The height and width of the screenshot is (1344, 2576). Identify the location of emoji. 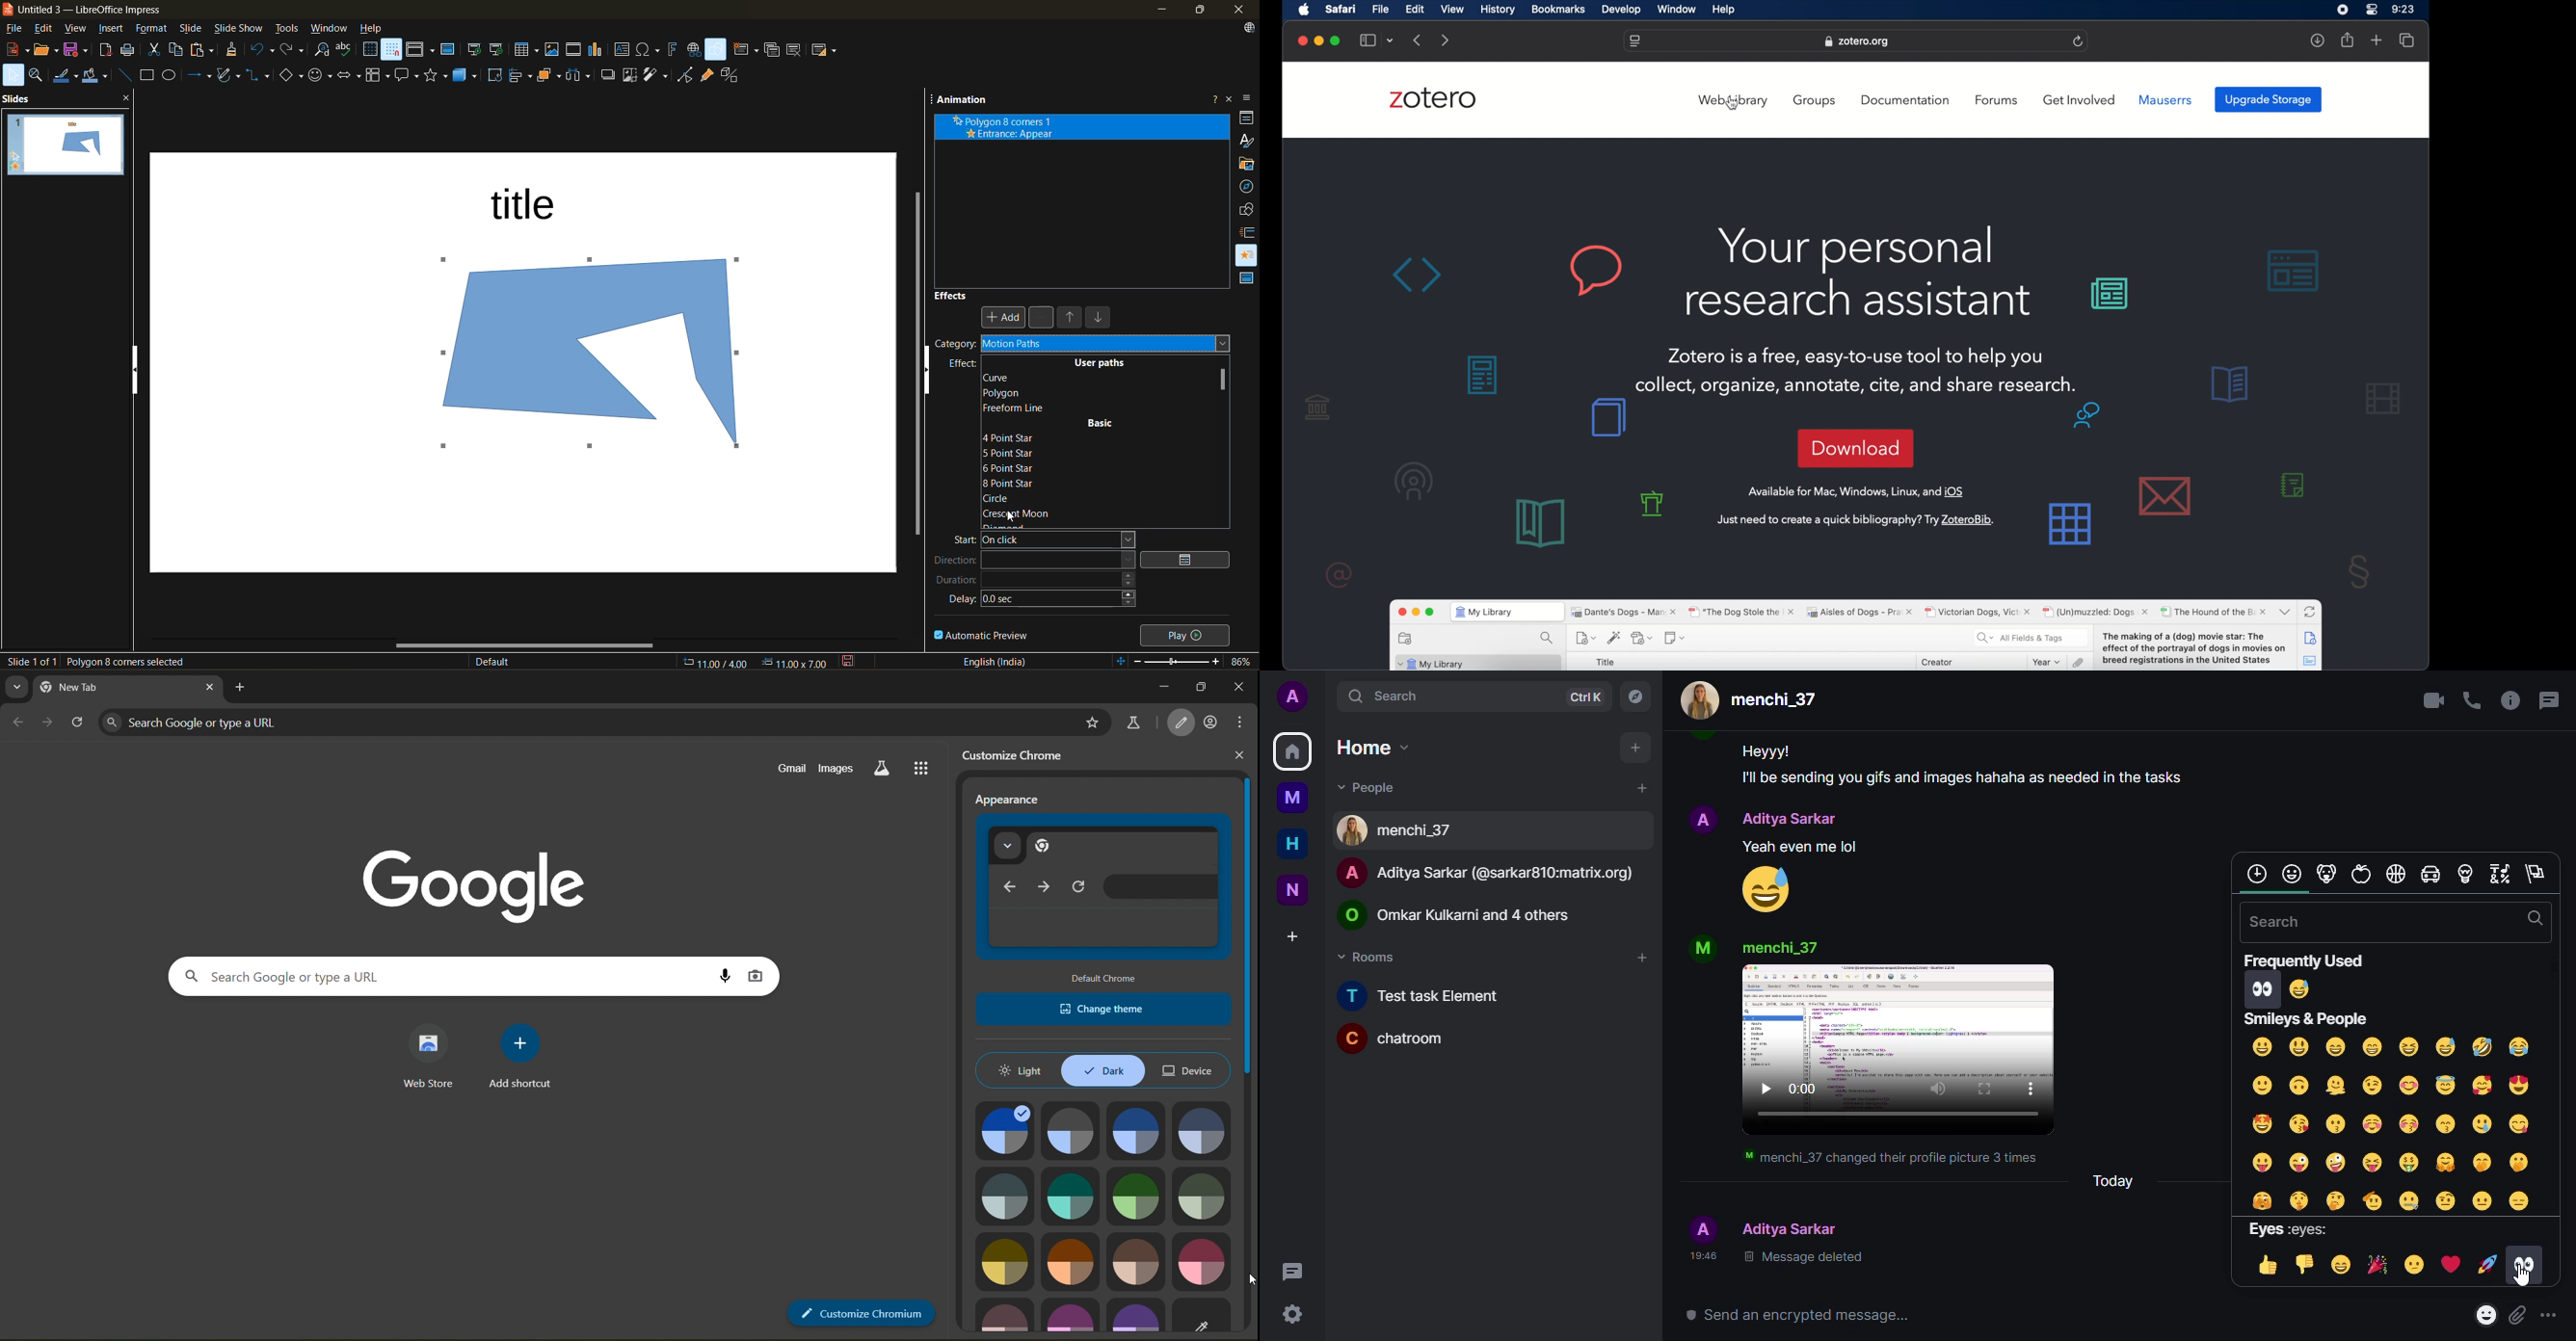
(2263, 988).